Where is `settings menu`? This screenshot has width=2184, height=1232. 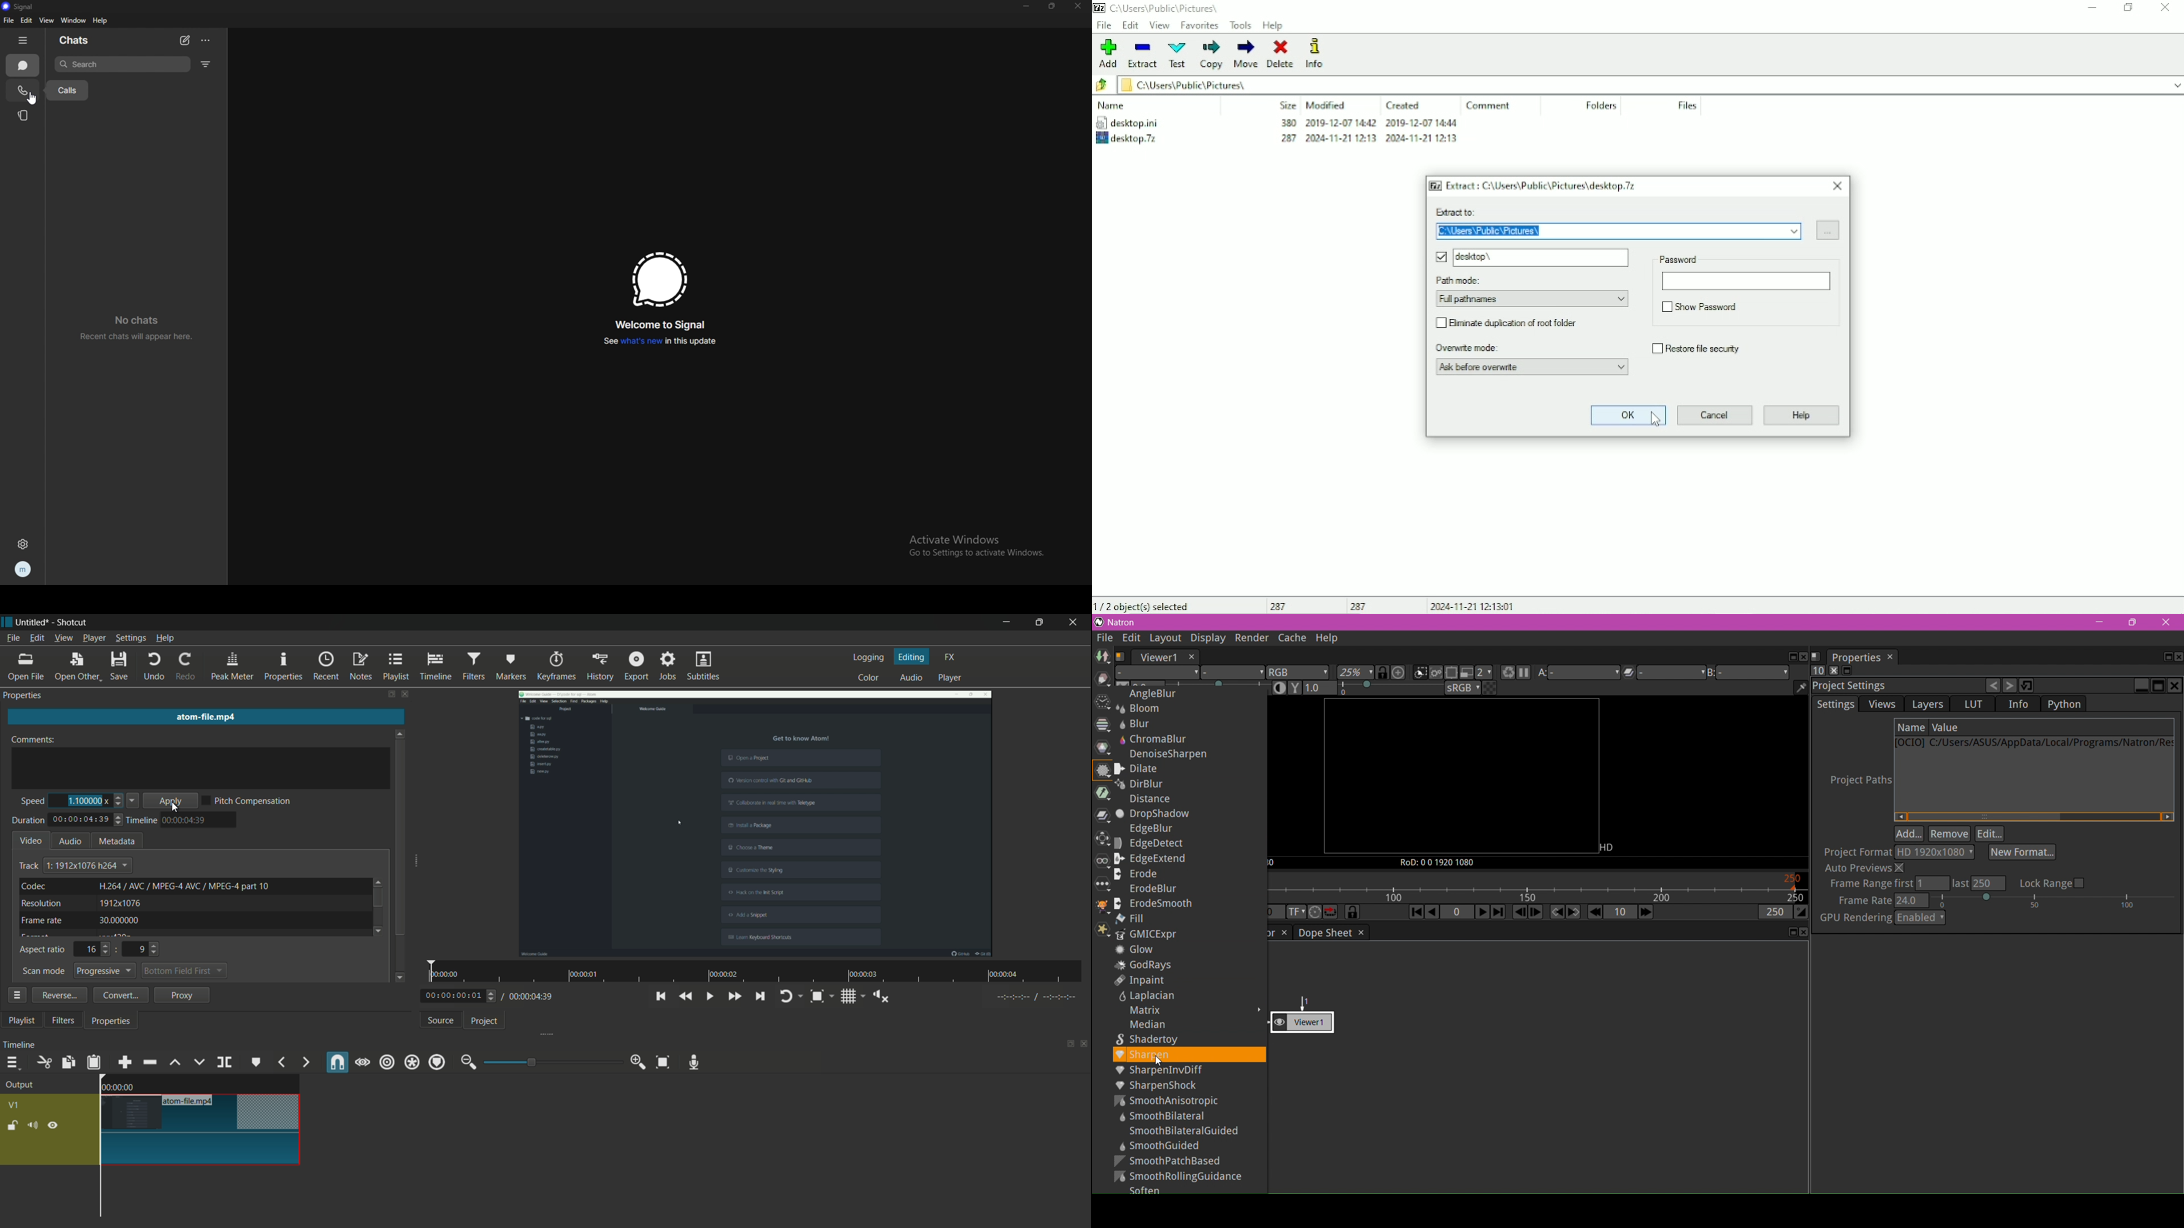
settings menu is located at coordinates (130, 638).